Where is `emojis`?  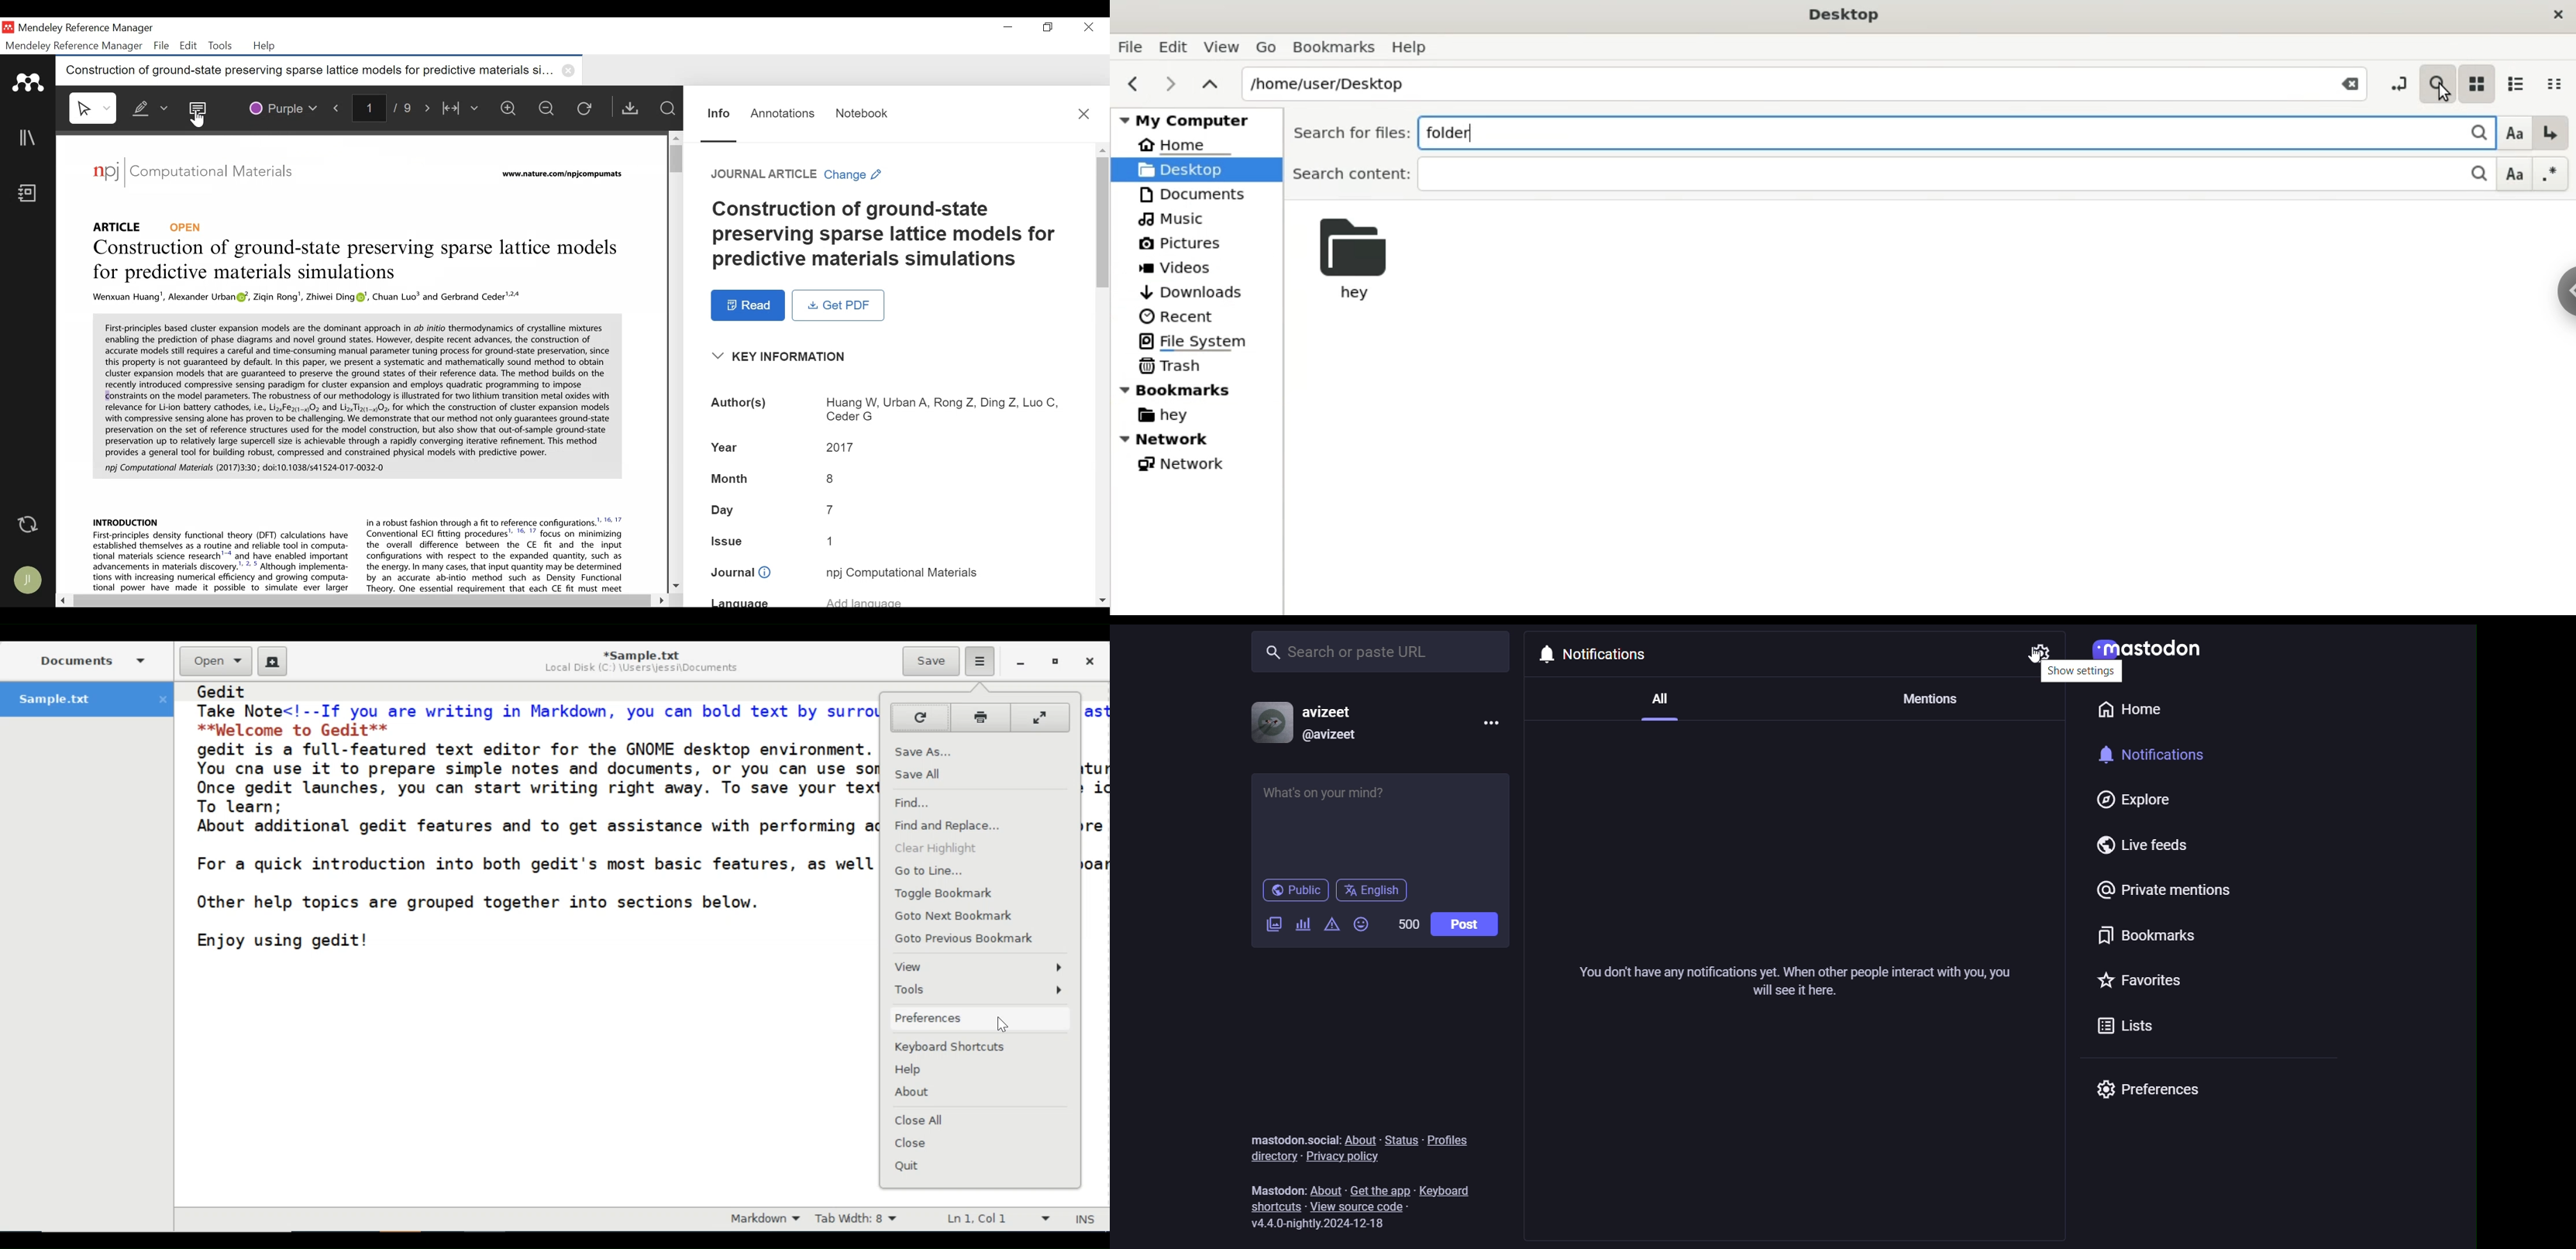
emojis is located at coordinates (1363, 926).